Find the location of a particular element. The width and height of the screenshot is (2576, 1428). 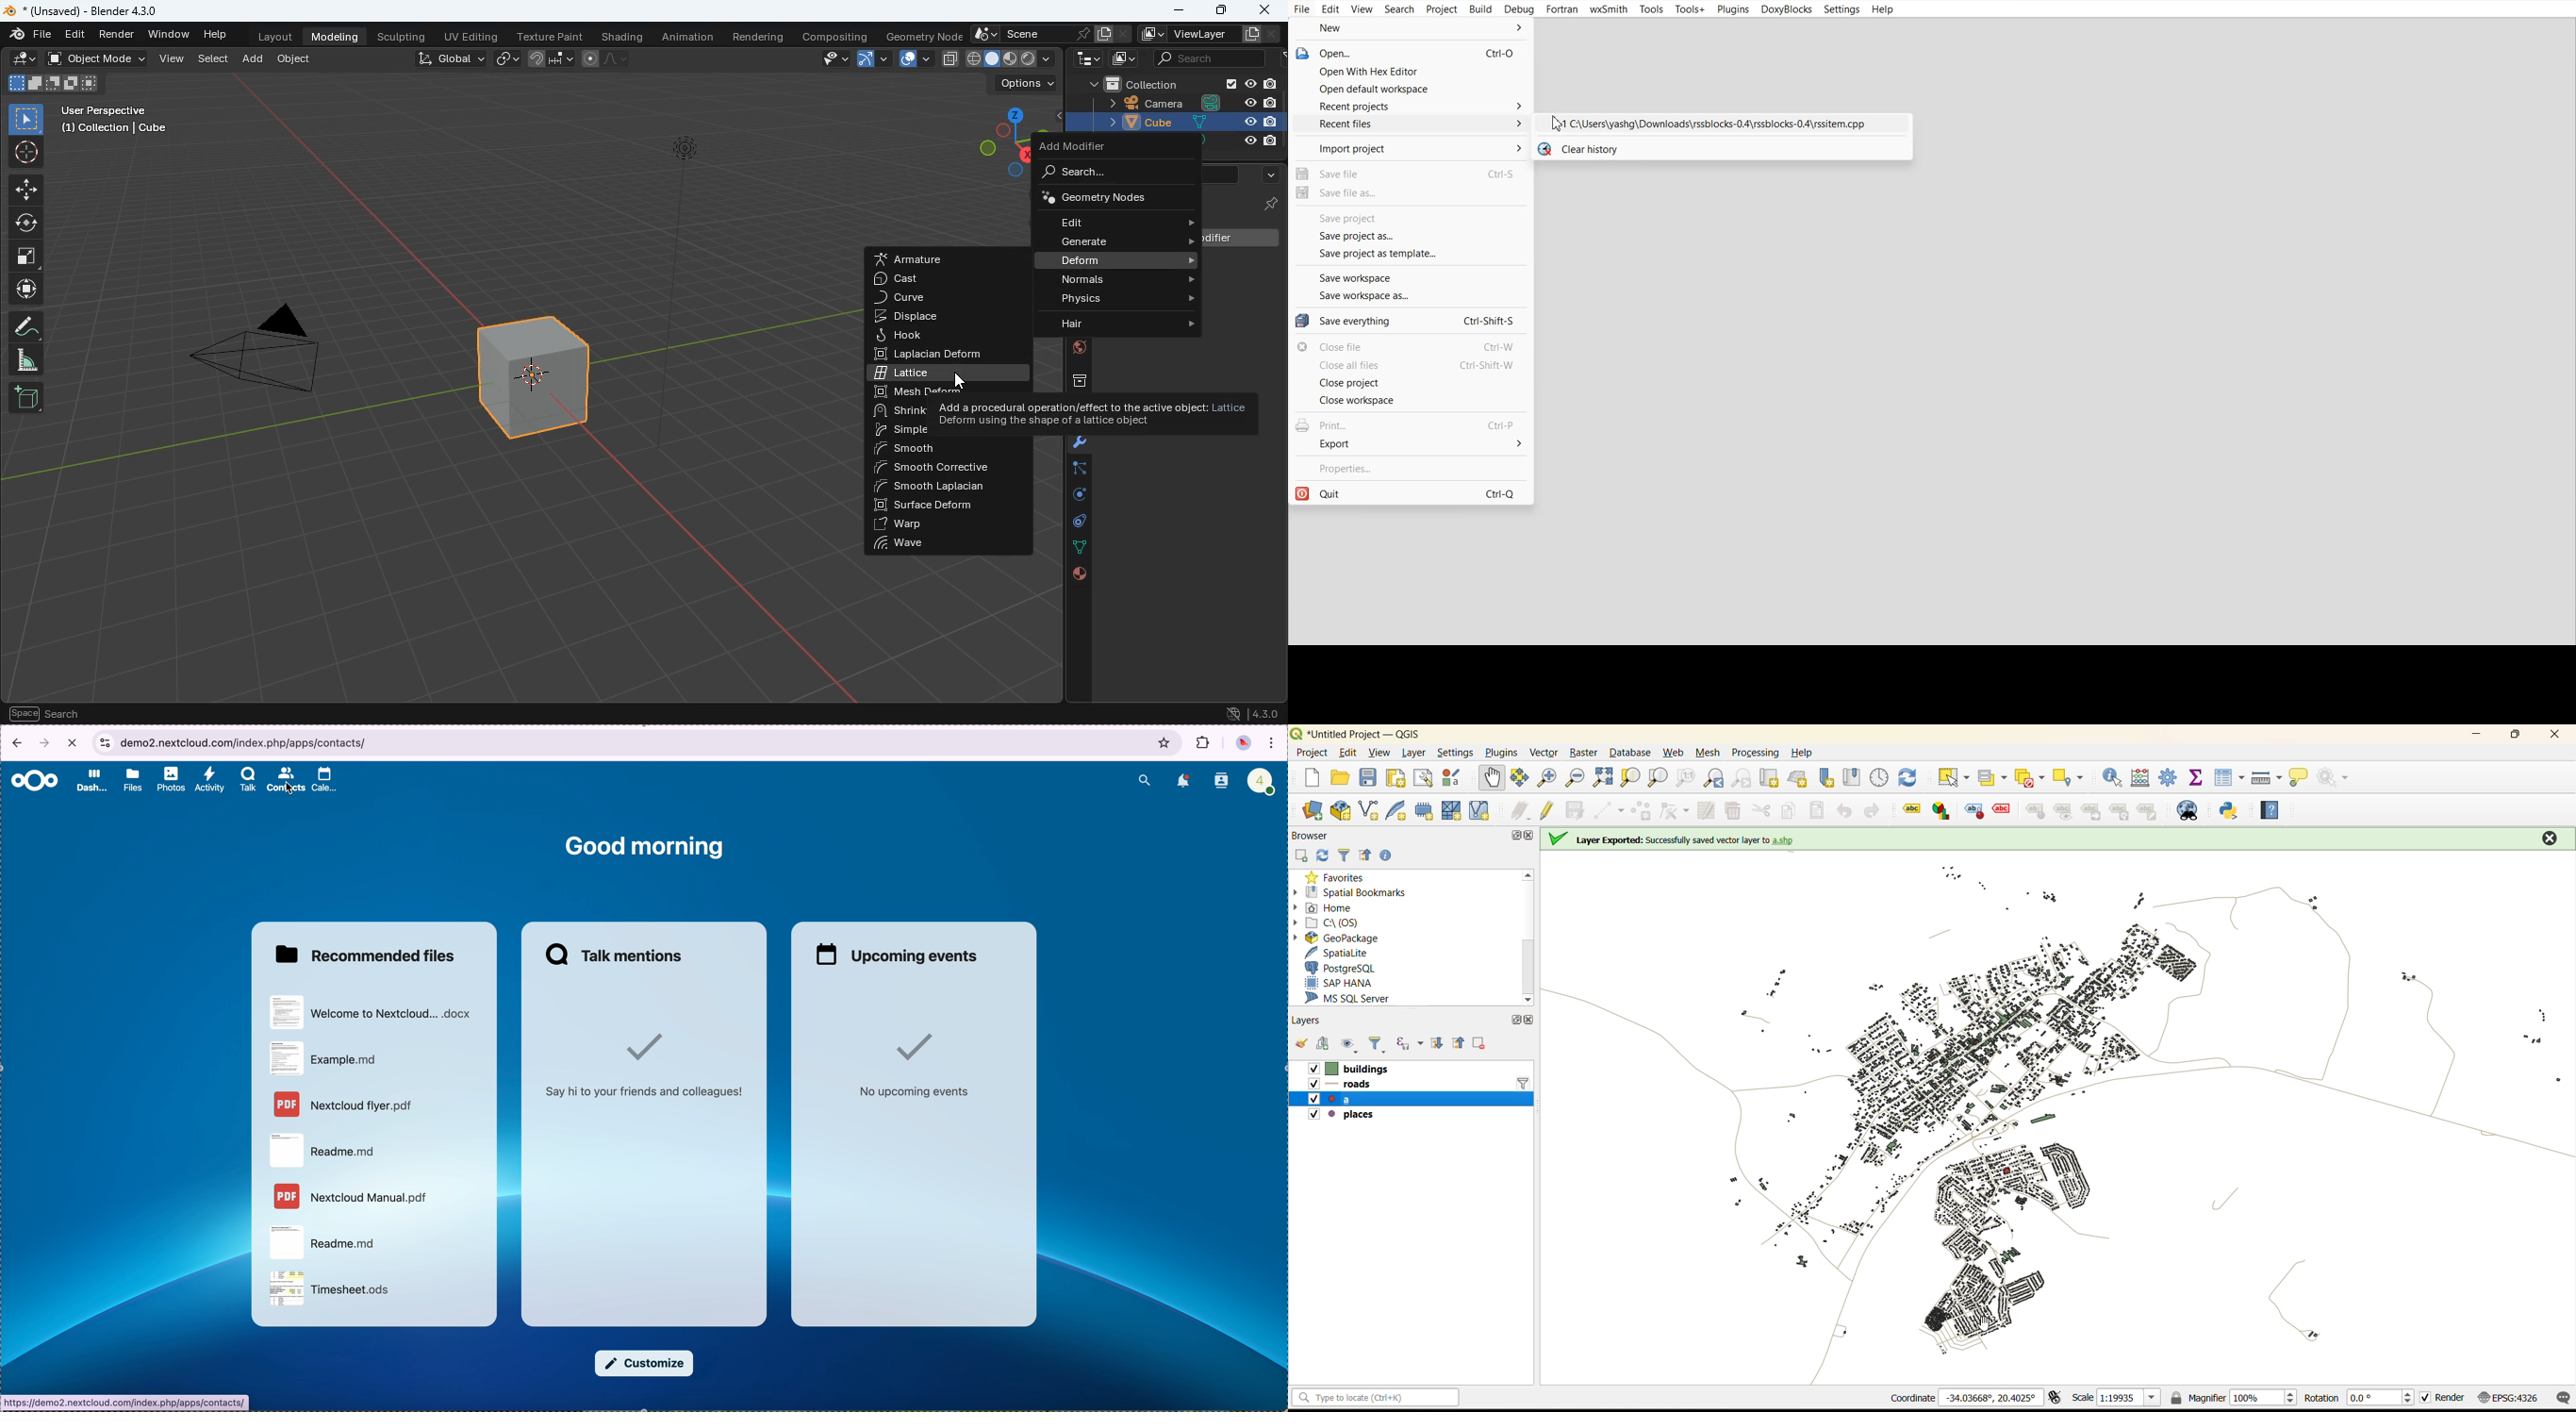

warp is located at coordinates (946, 524).